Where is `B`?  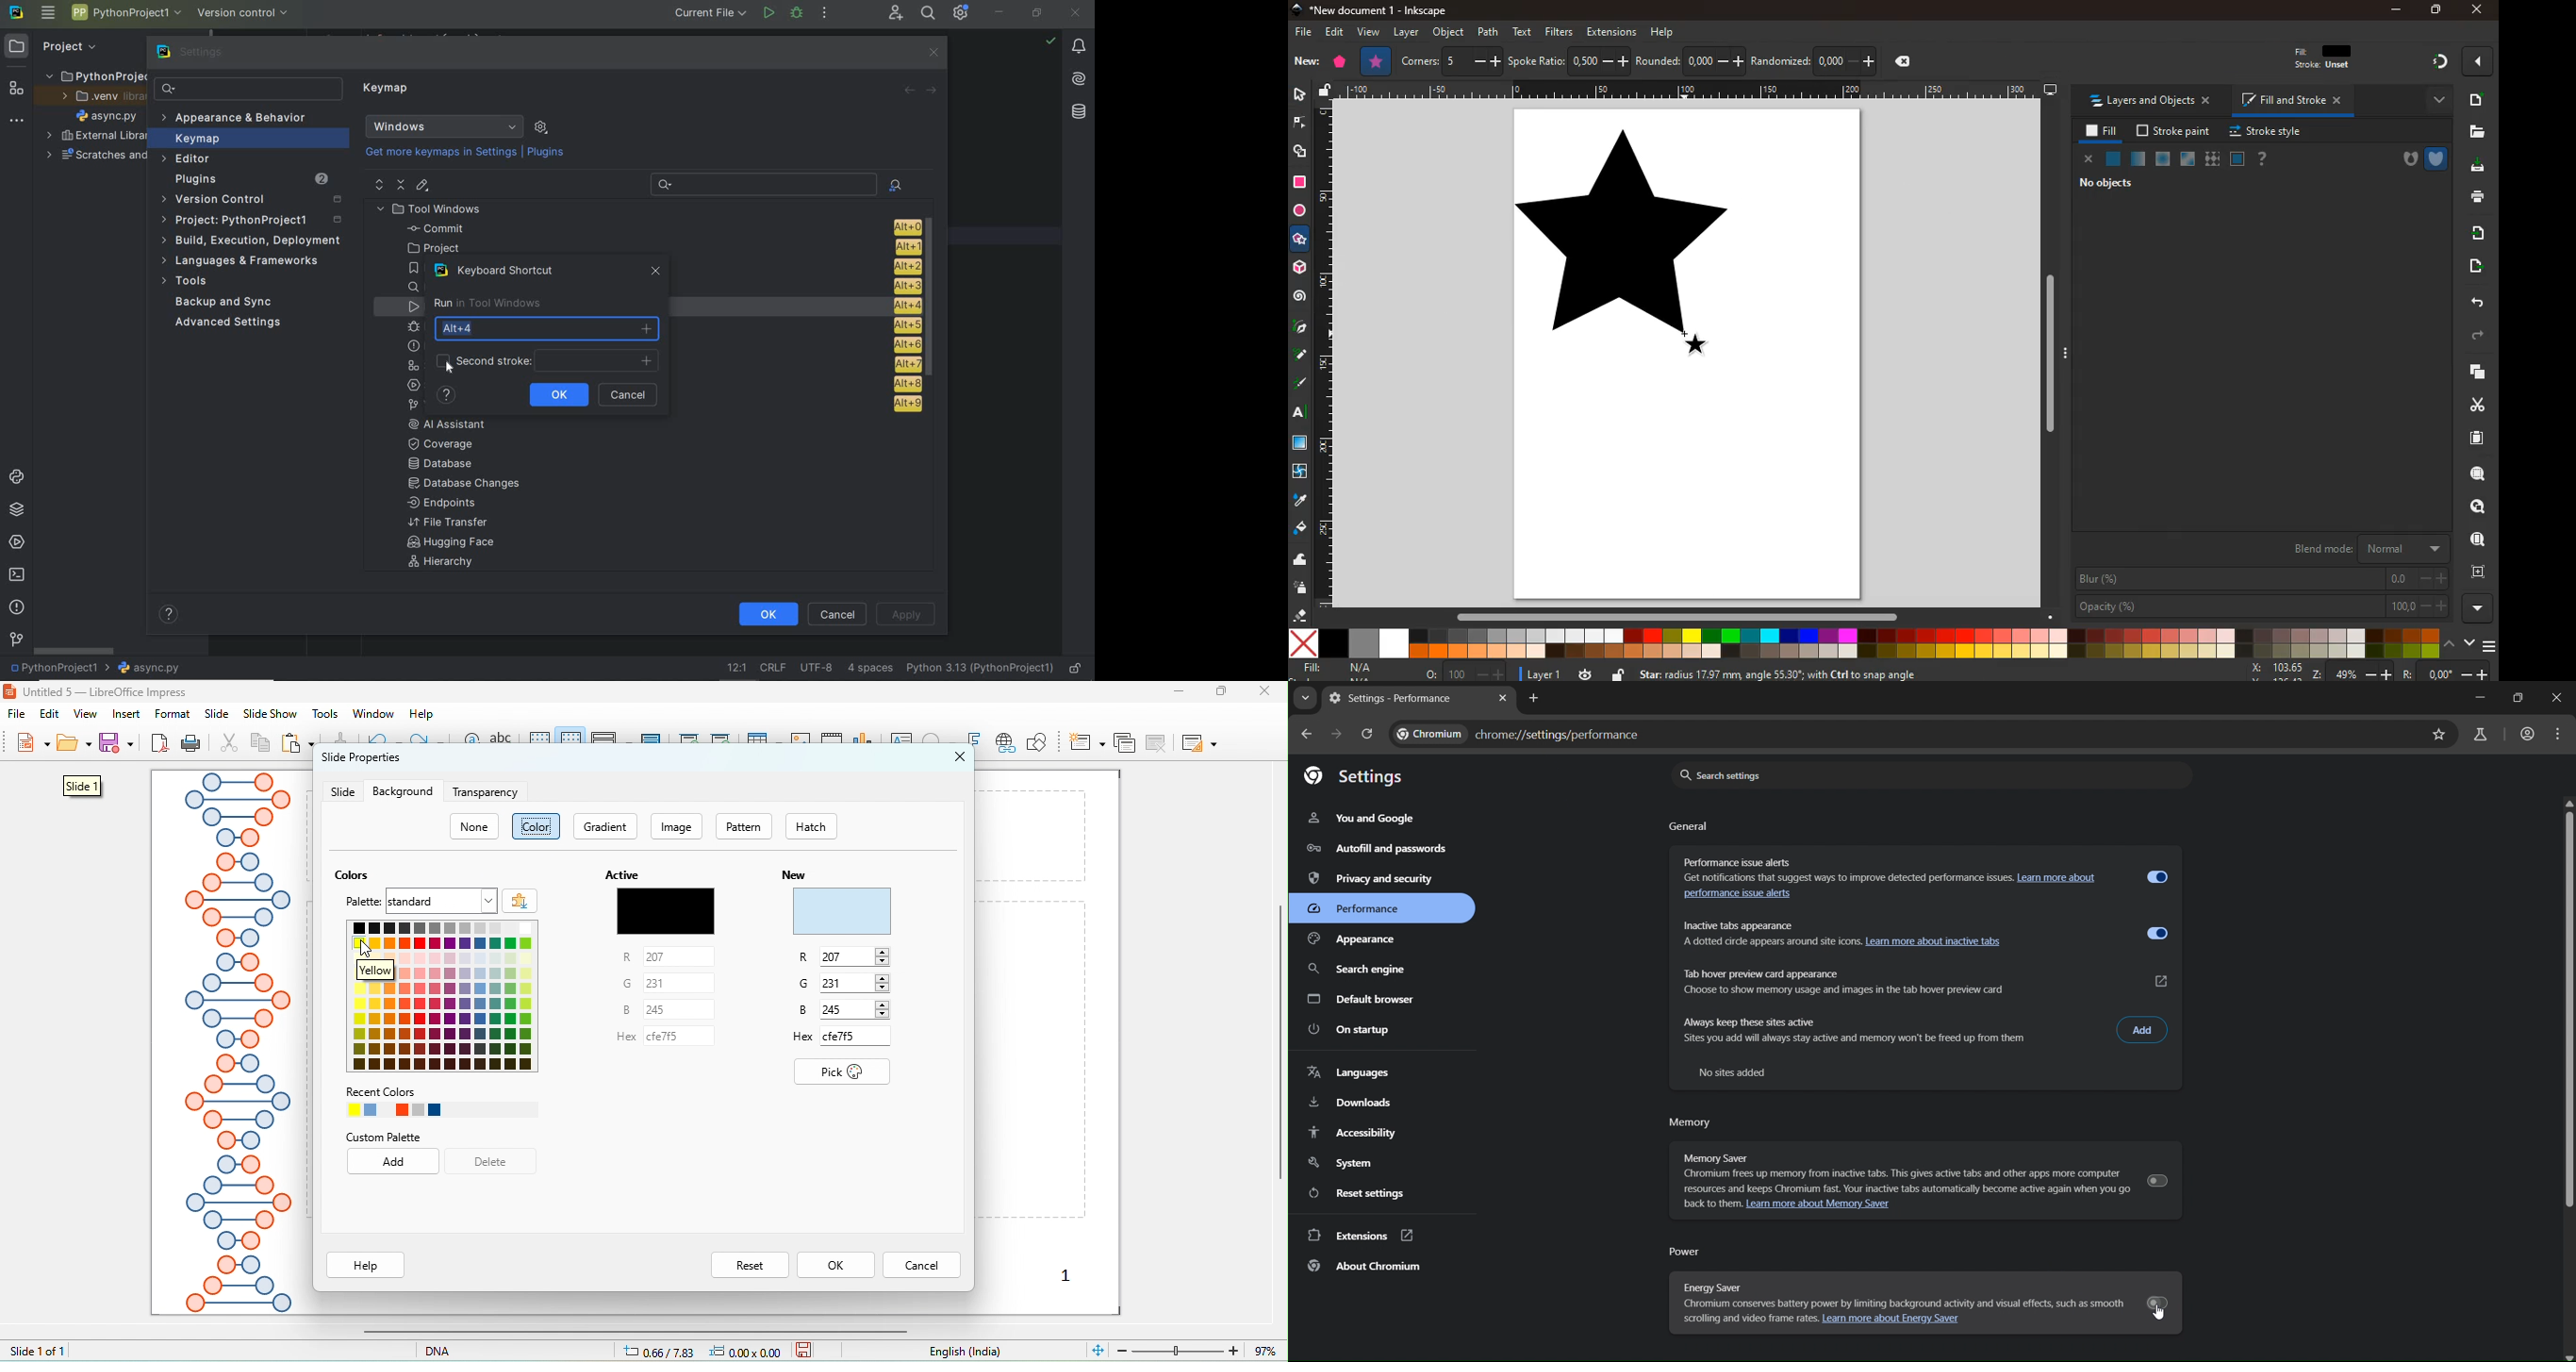
B is located at coordinates (653, 1009).